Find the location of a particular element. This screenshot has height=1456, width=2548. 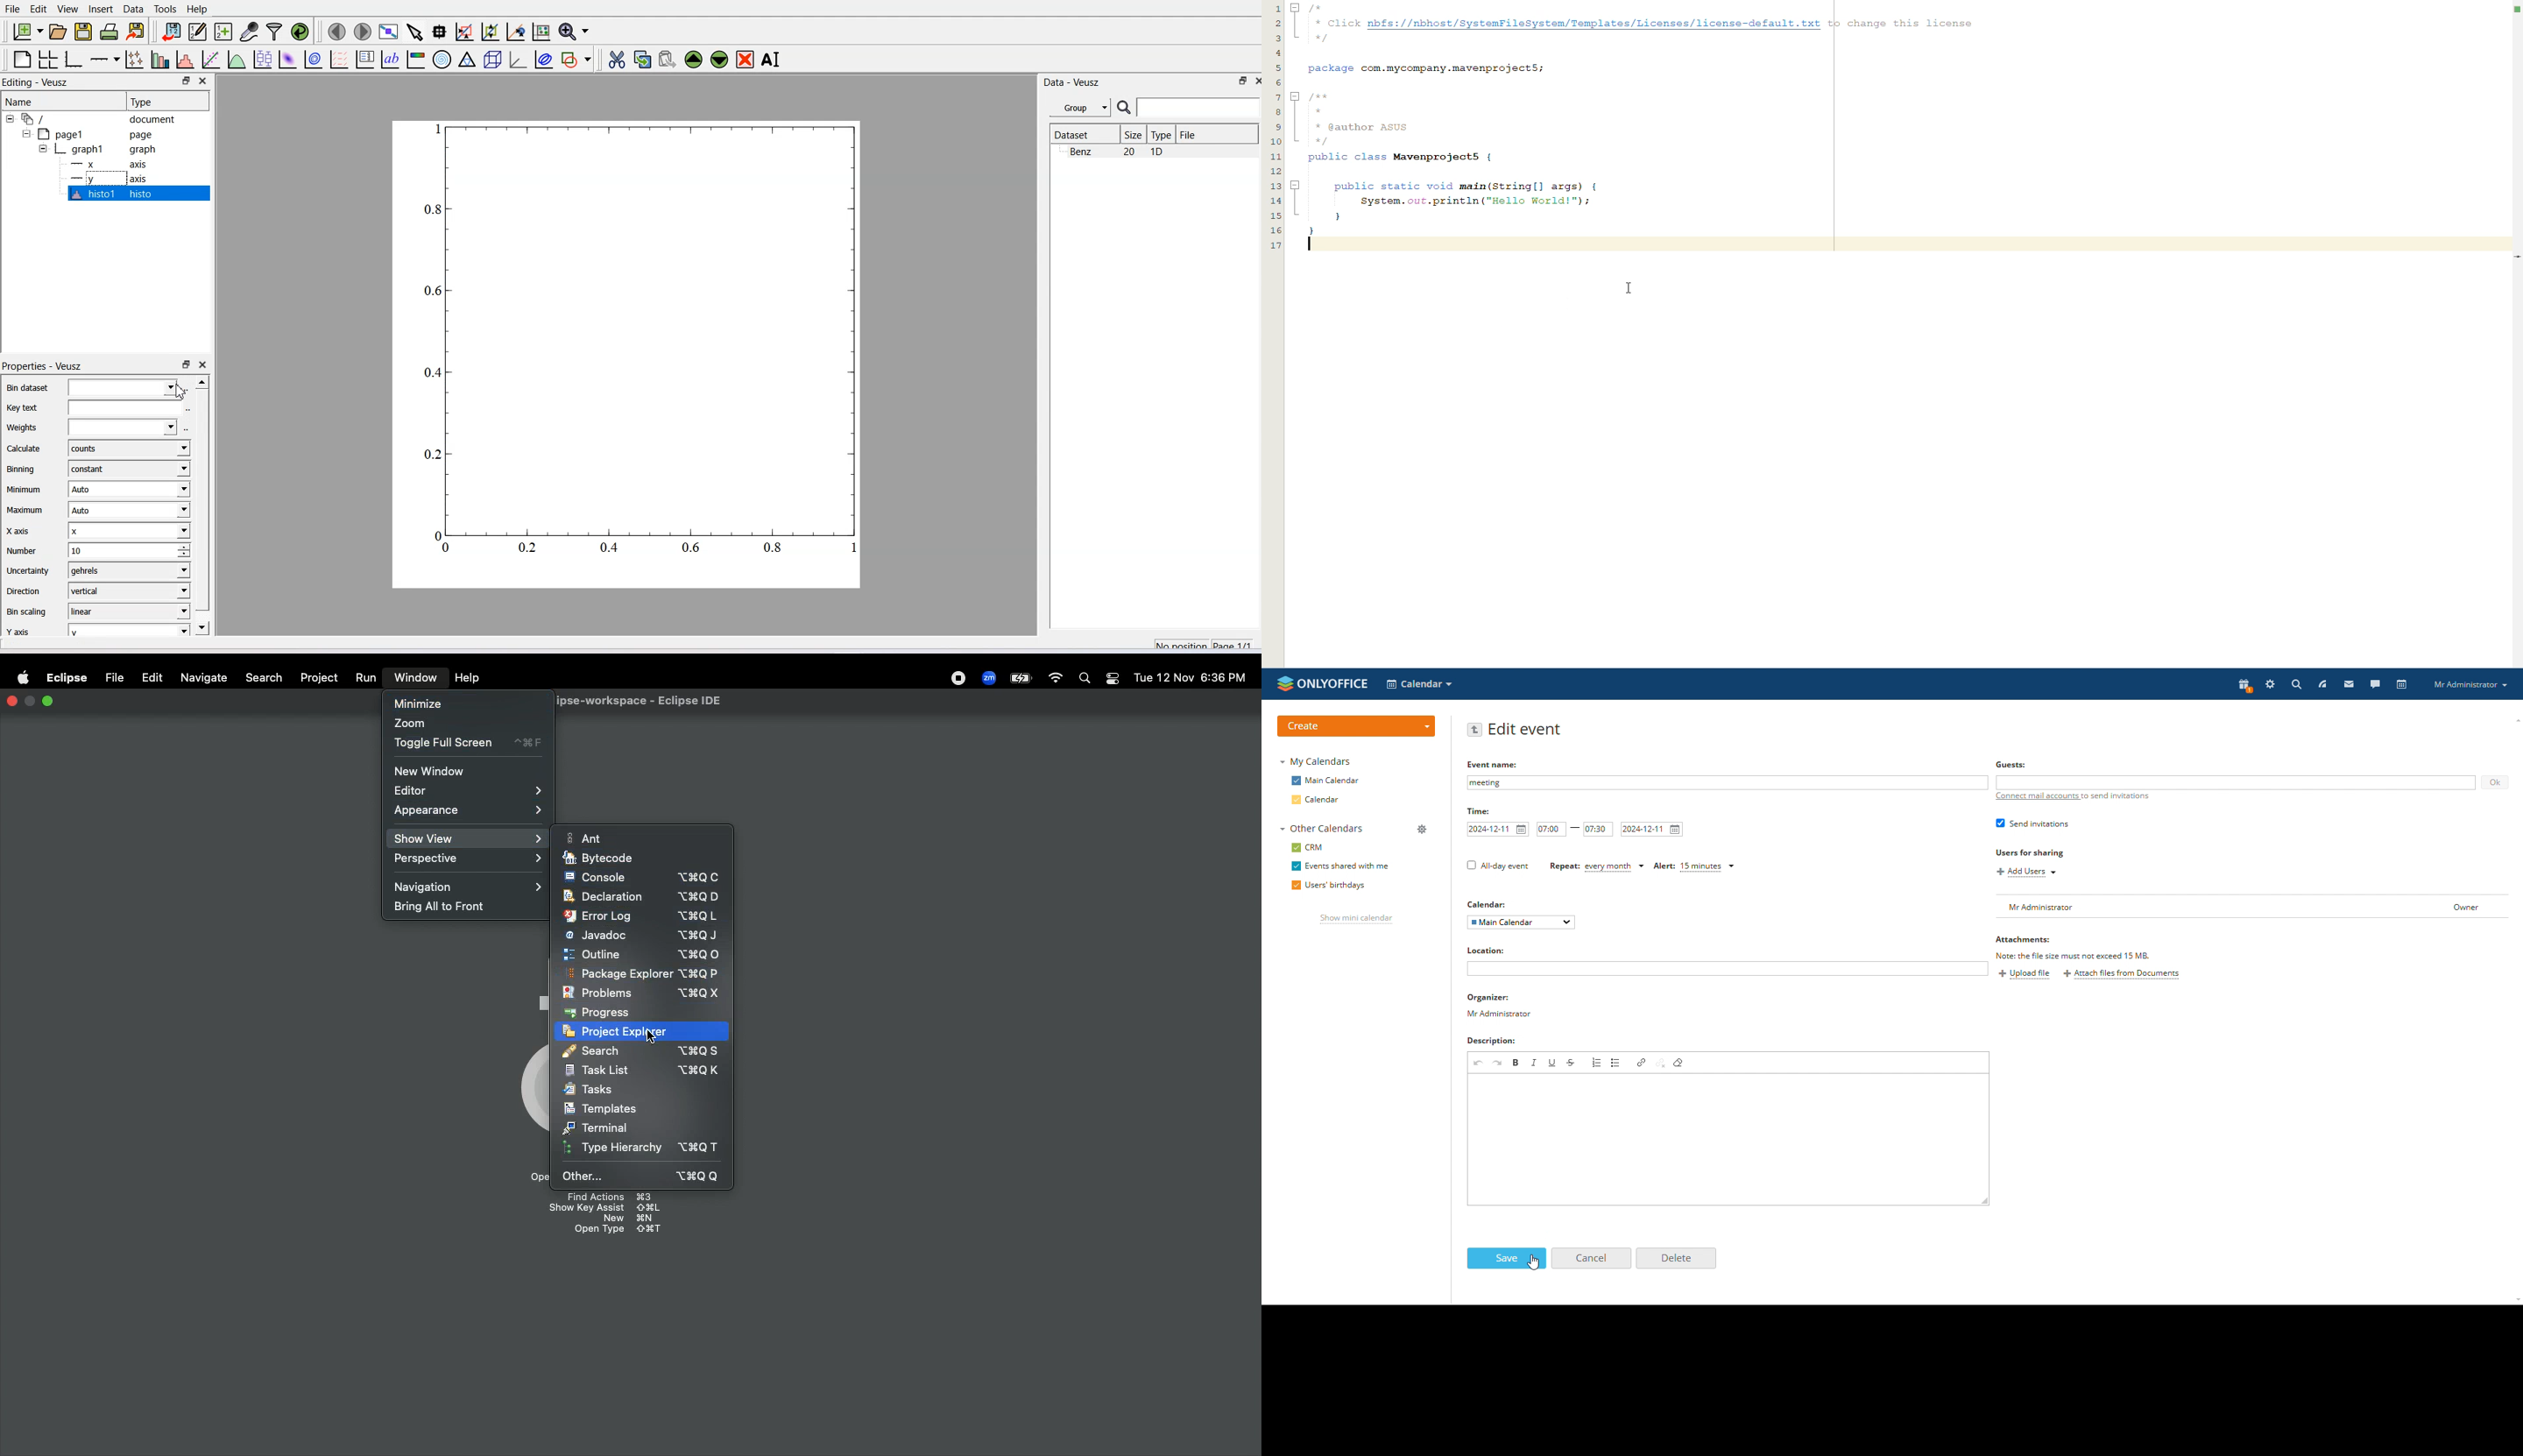

redo is located at coordinates (1498, 1062).